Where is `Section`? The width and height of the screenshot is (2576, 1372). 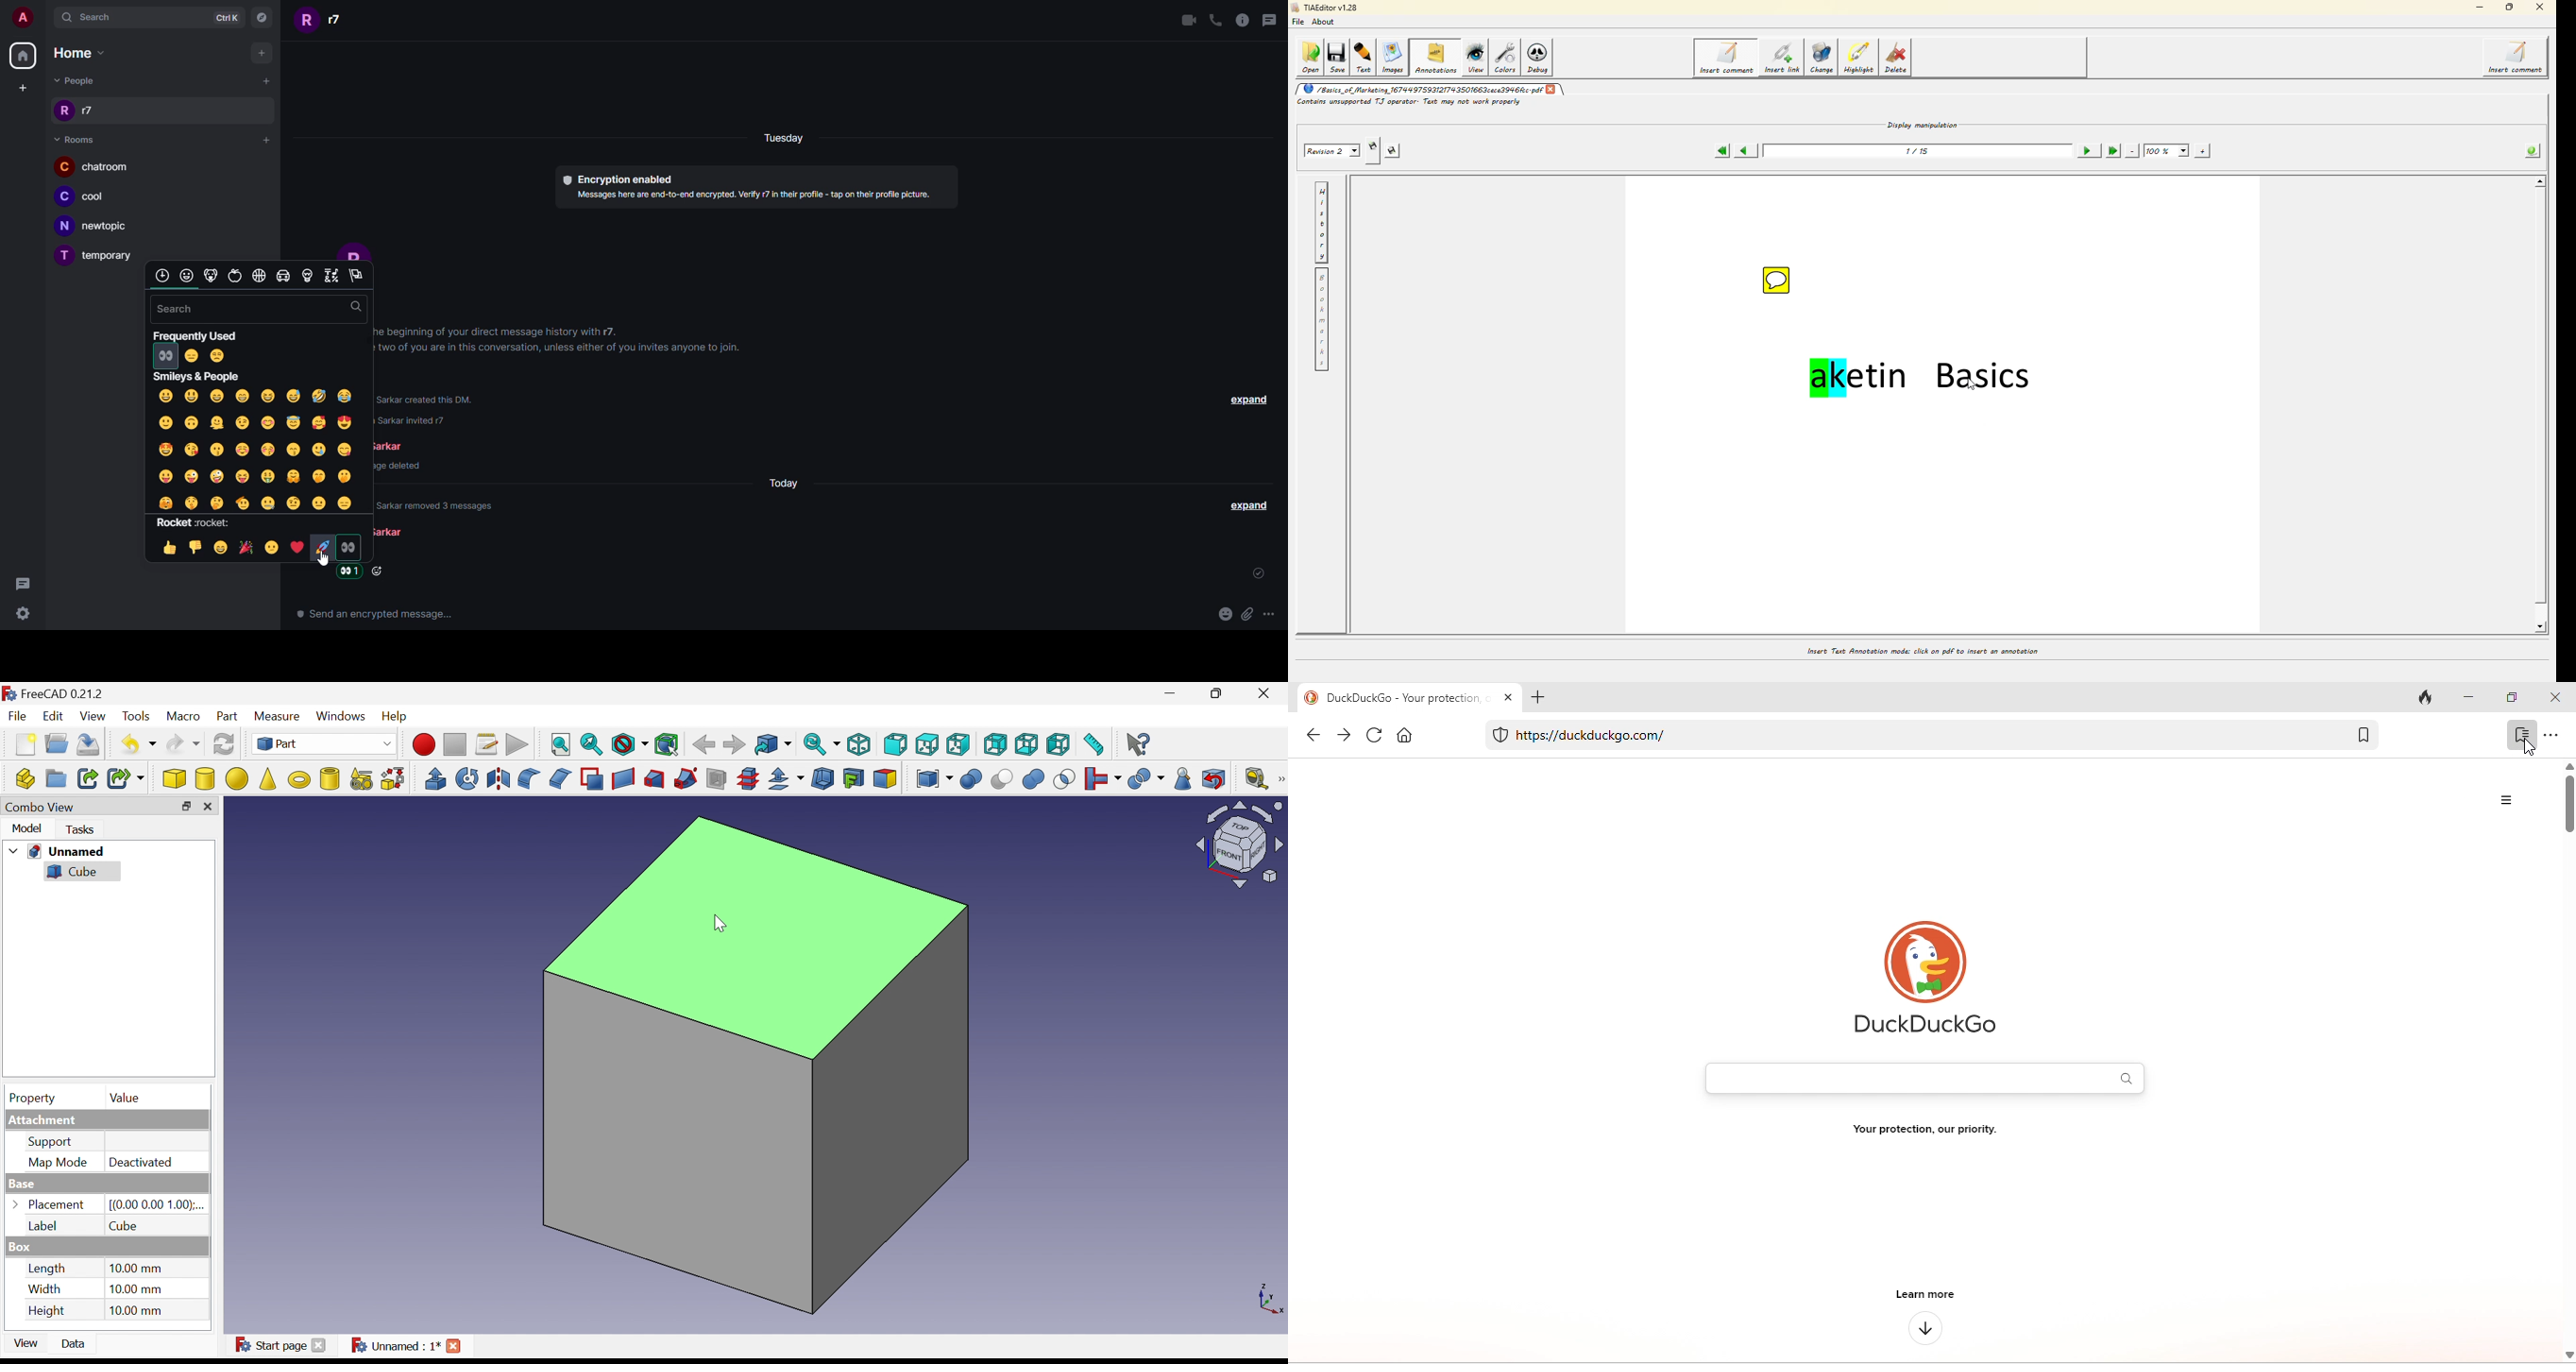 Section is located at coordinates (714, 779).